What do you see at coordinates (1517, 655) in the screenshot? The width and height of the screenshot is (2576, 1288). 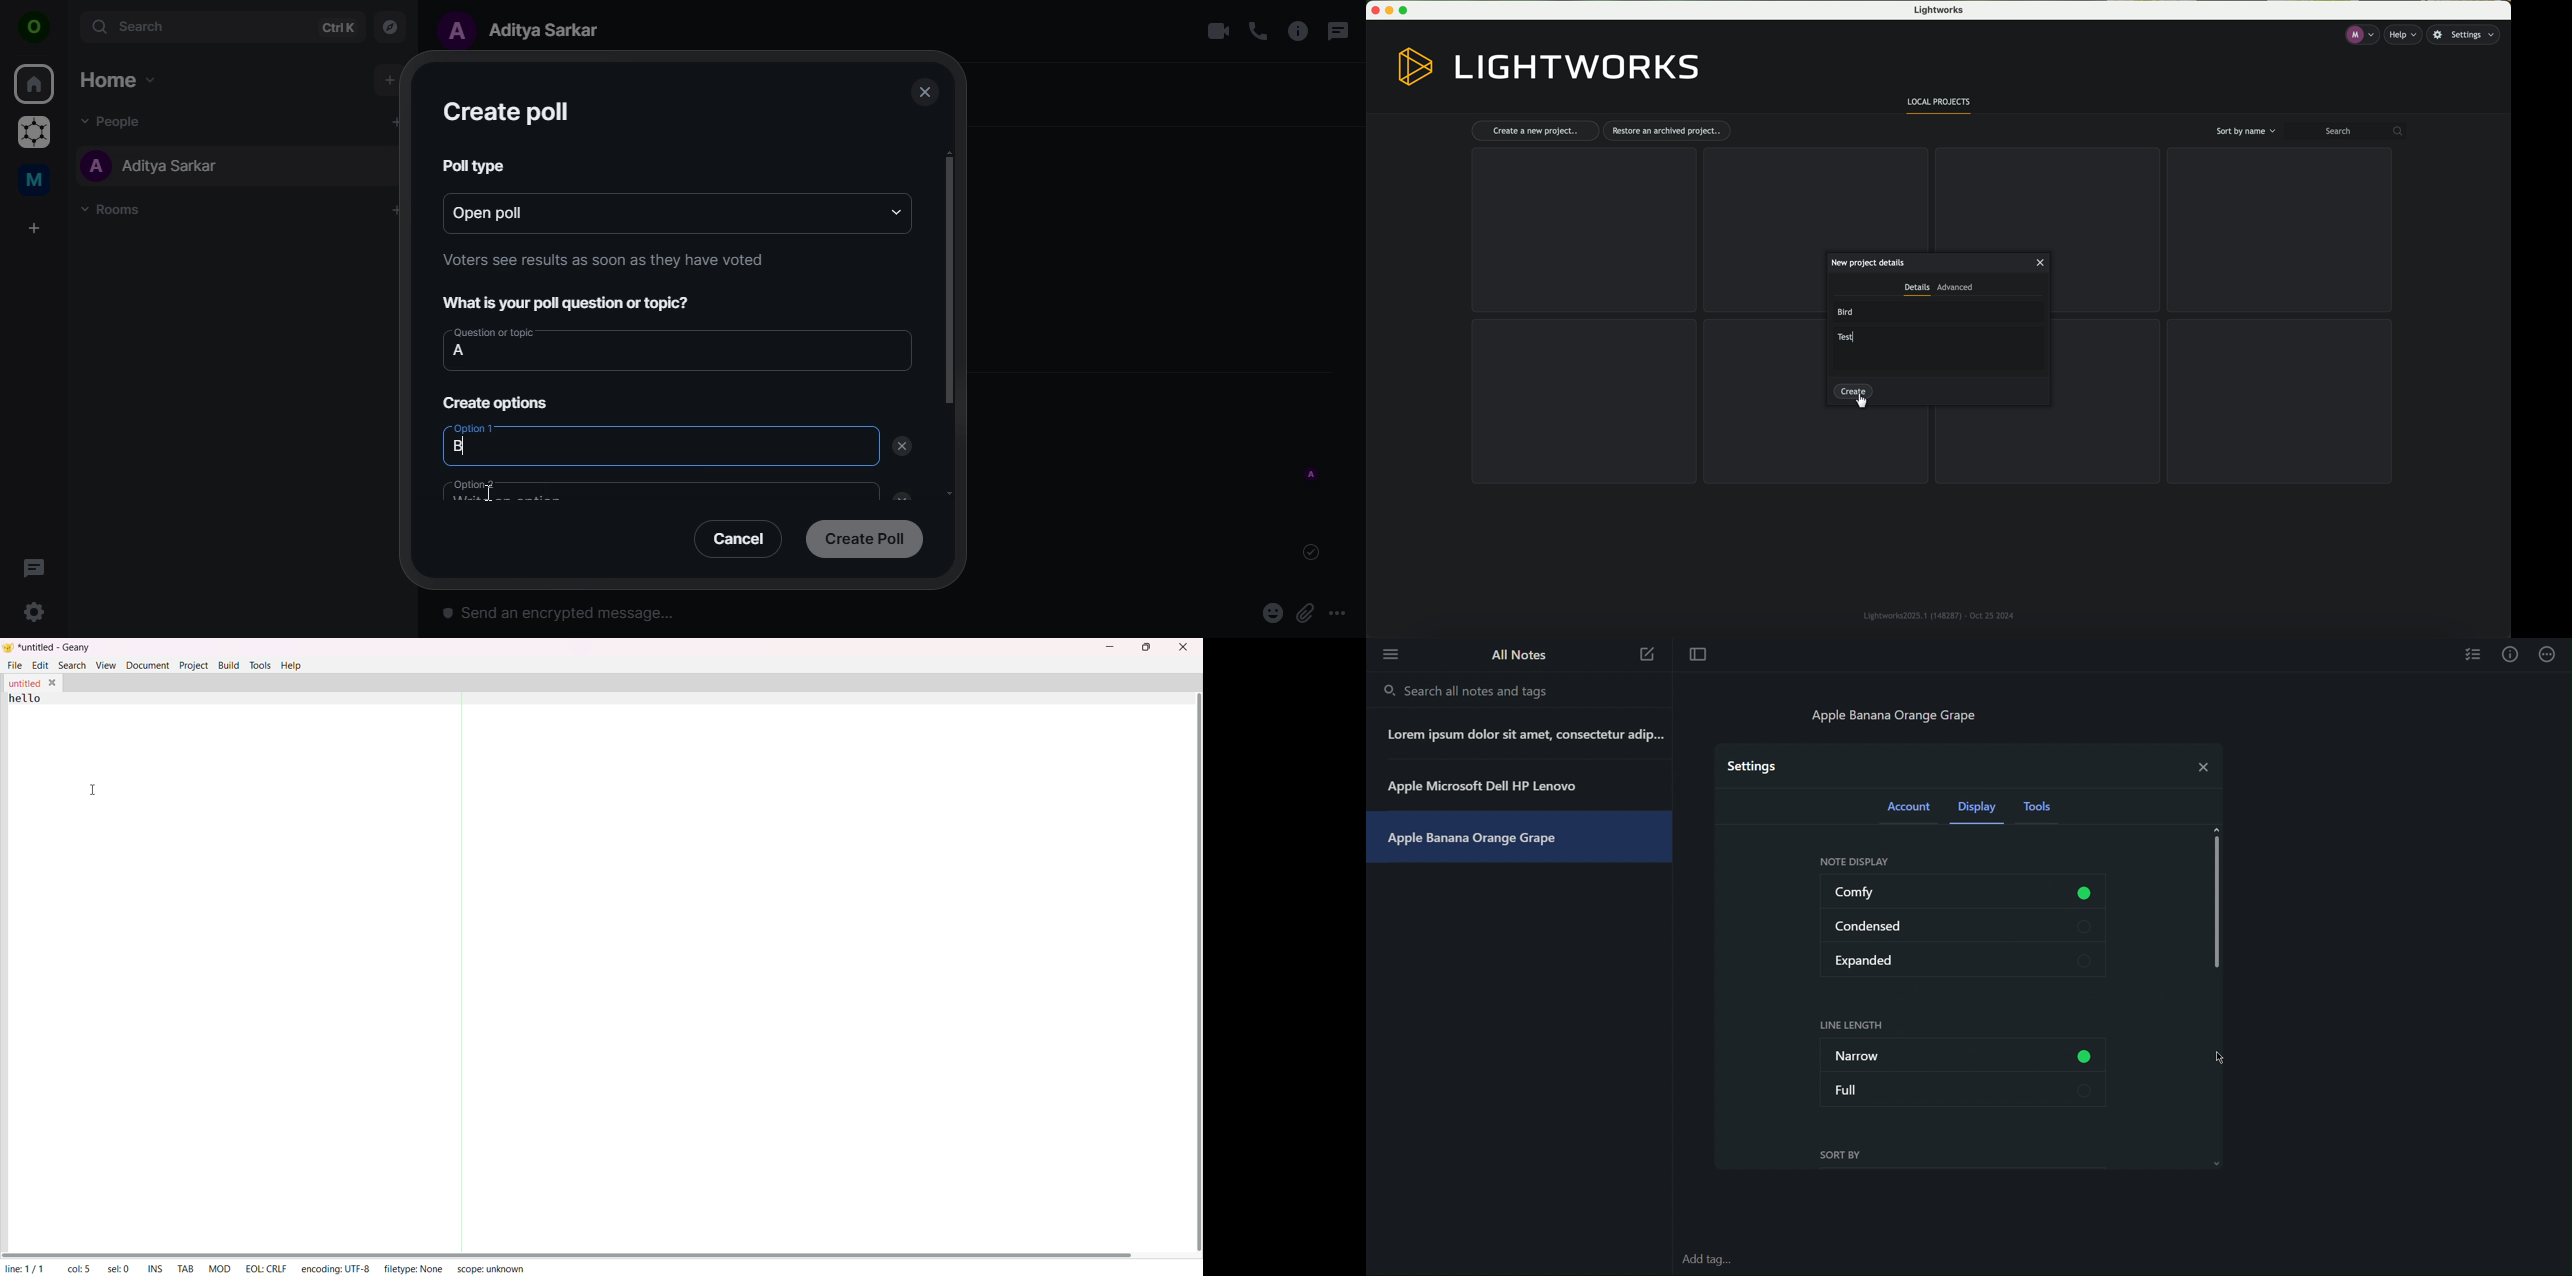 I see `All Notes` at bounding box center [1517, 655].